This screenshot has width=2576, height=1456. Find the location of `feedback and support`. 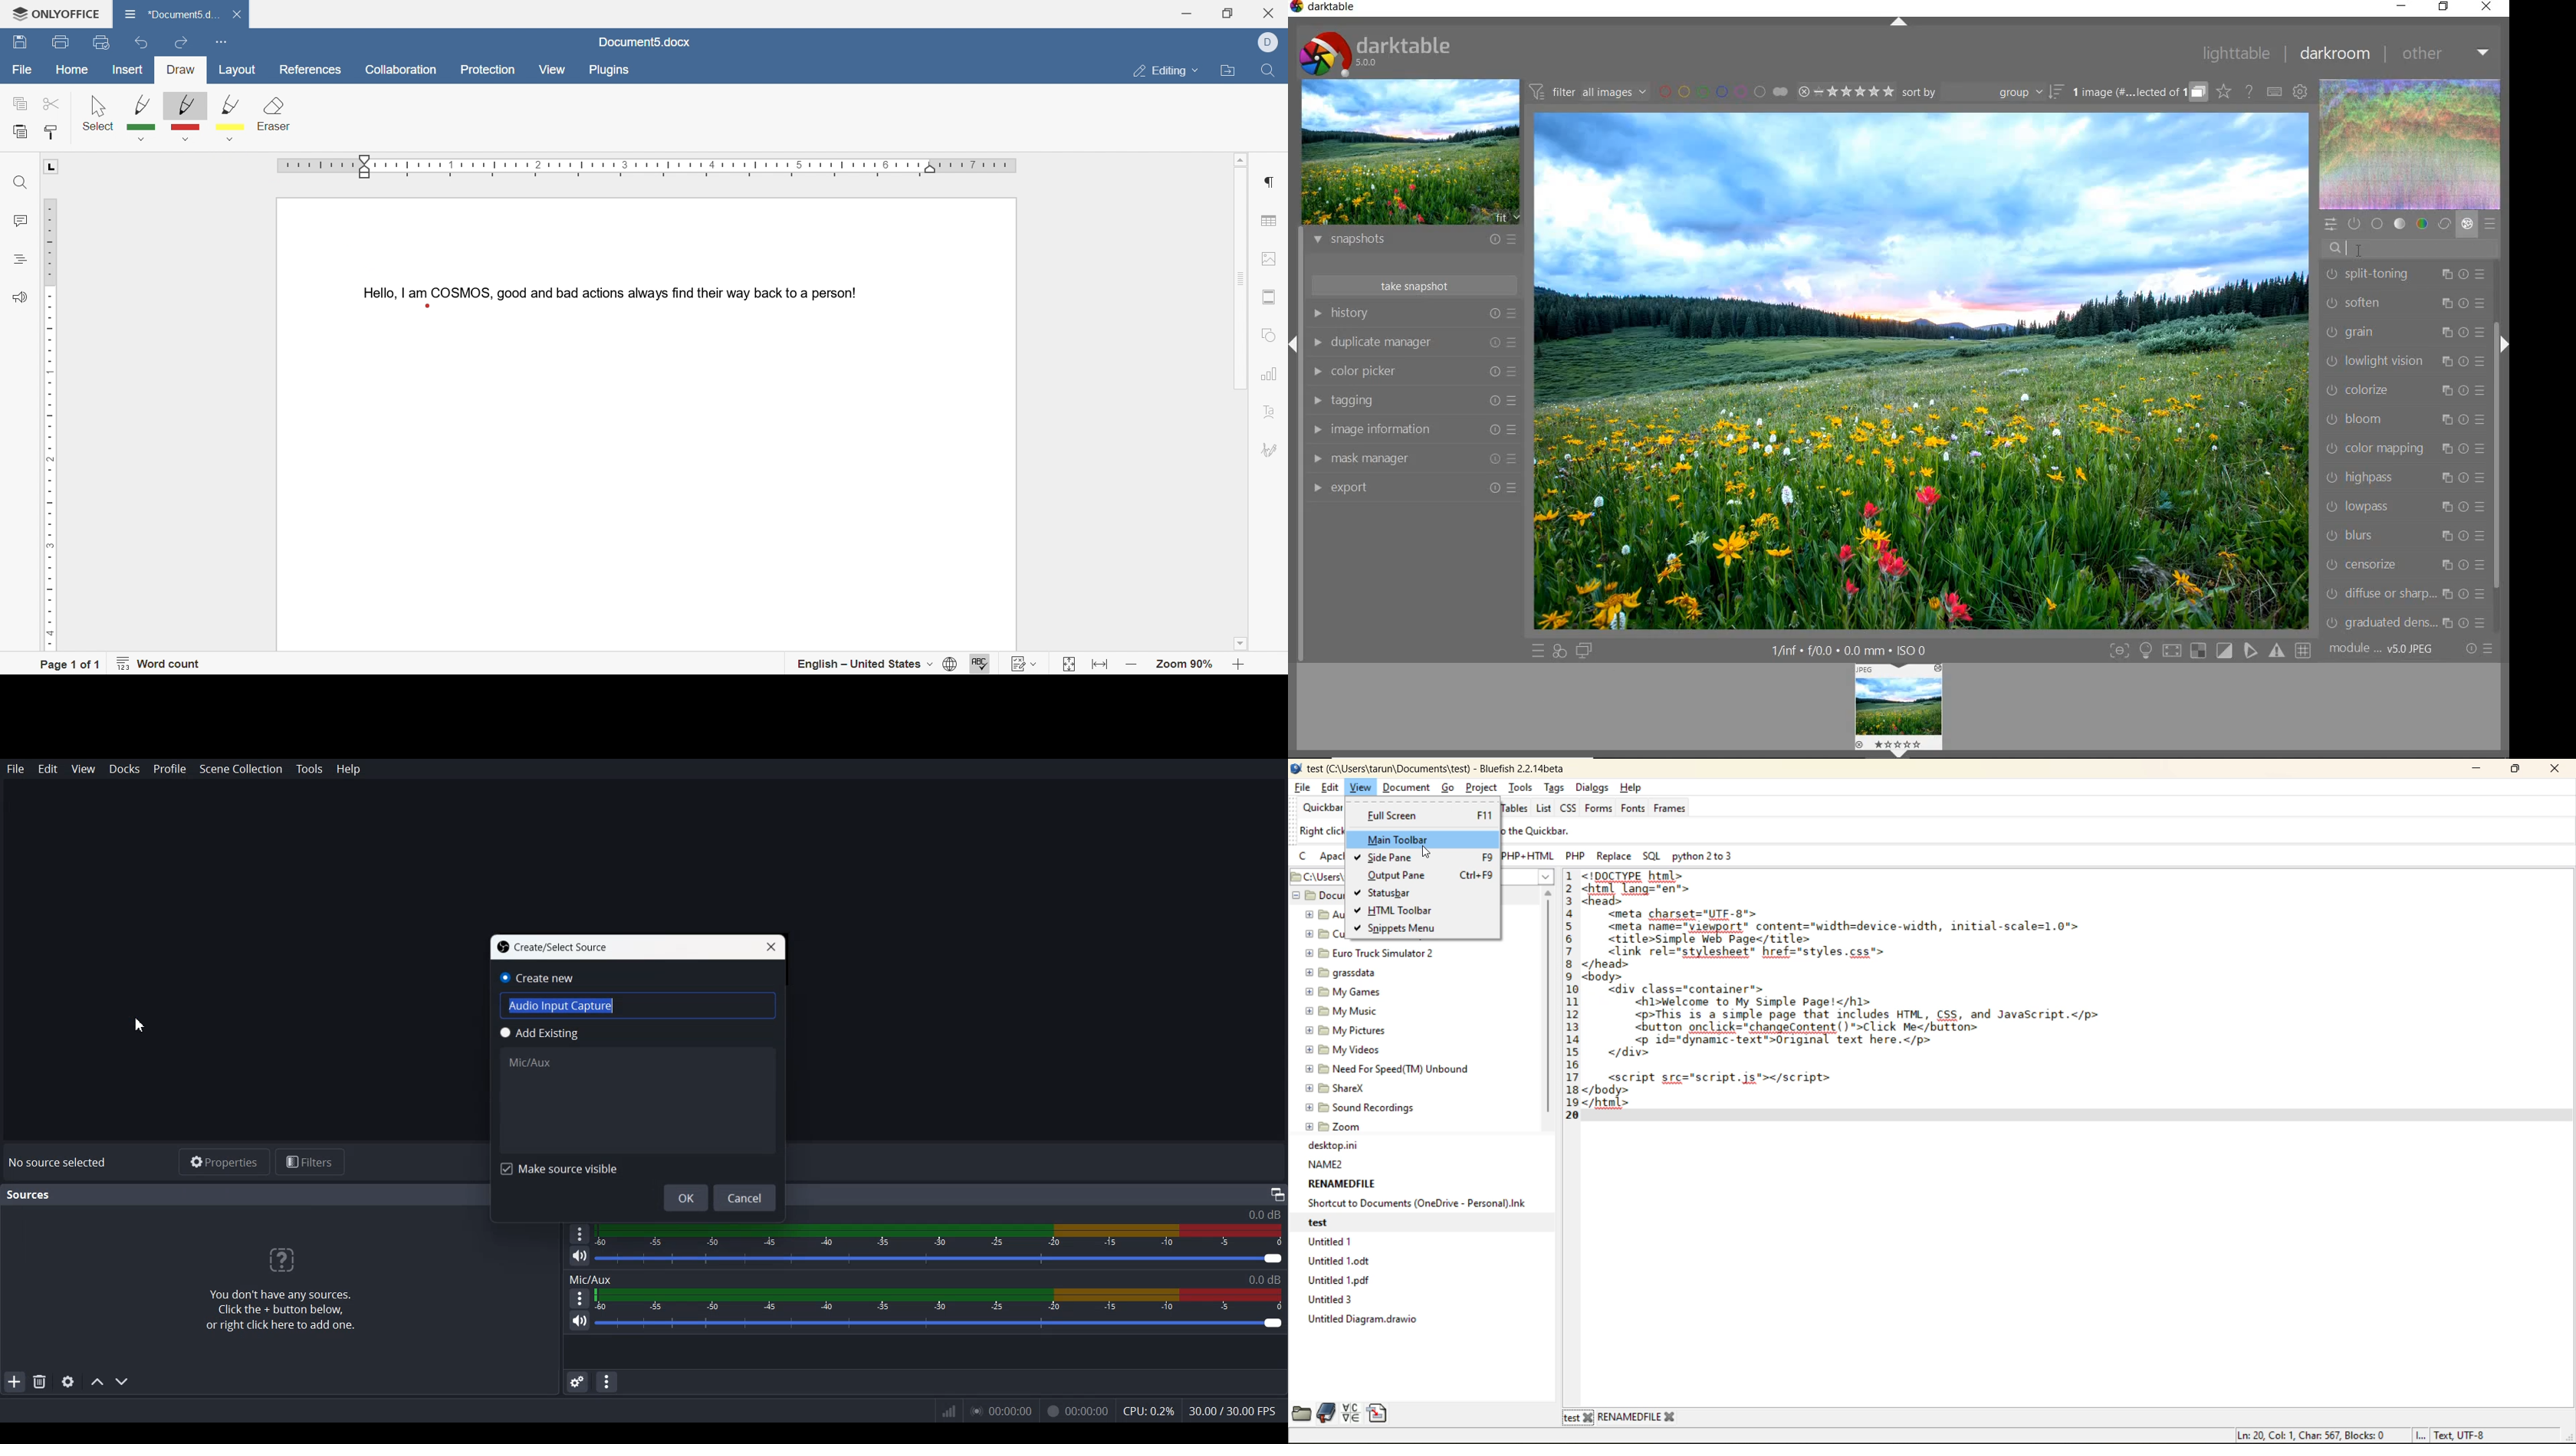

feedback and support is located at coordinates (19, 298).